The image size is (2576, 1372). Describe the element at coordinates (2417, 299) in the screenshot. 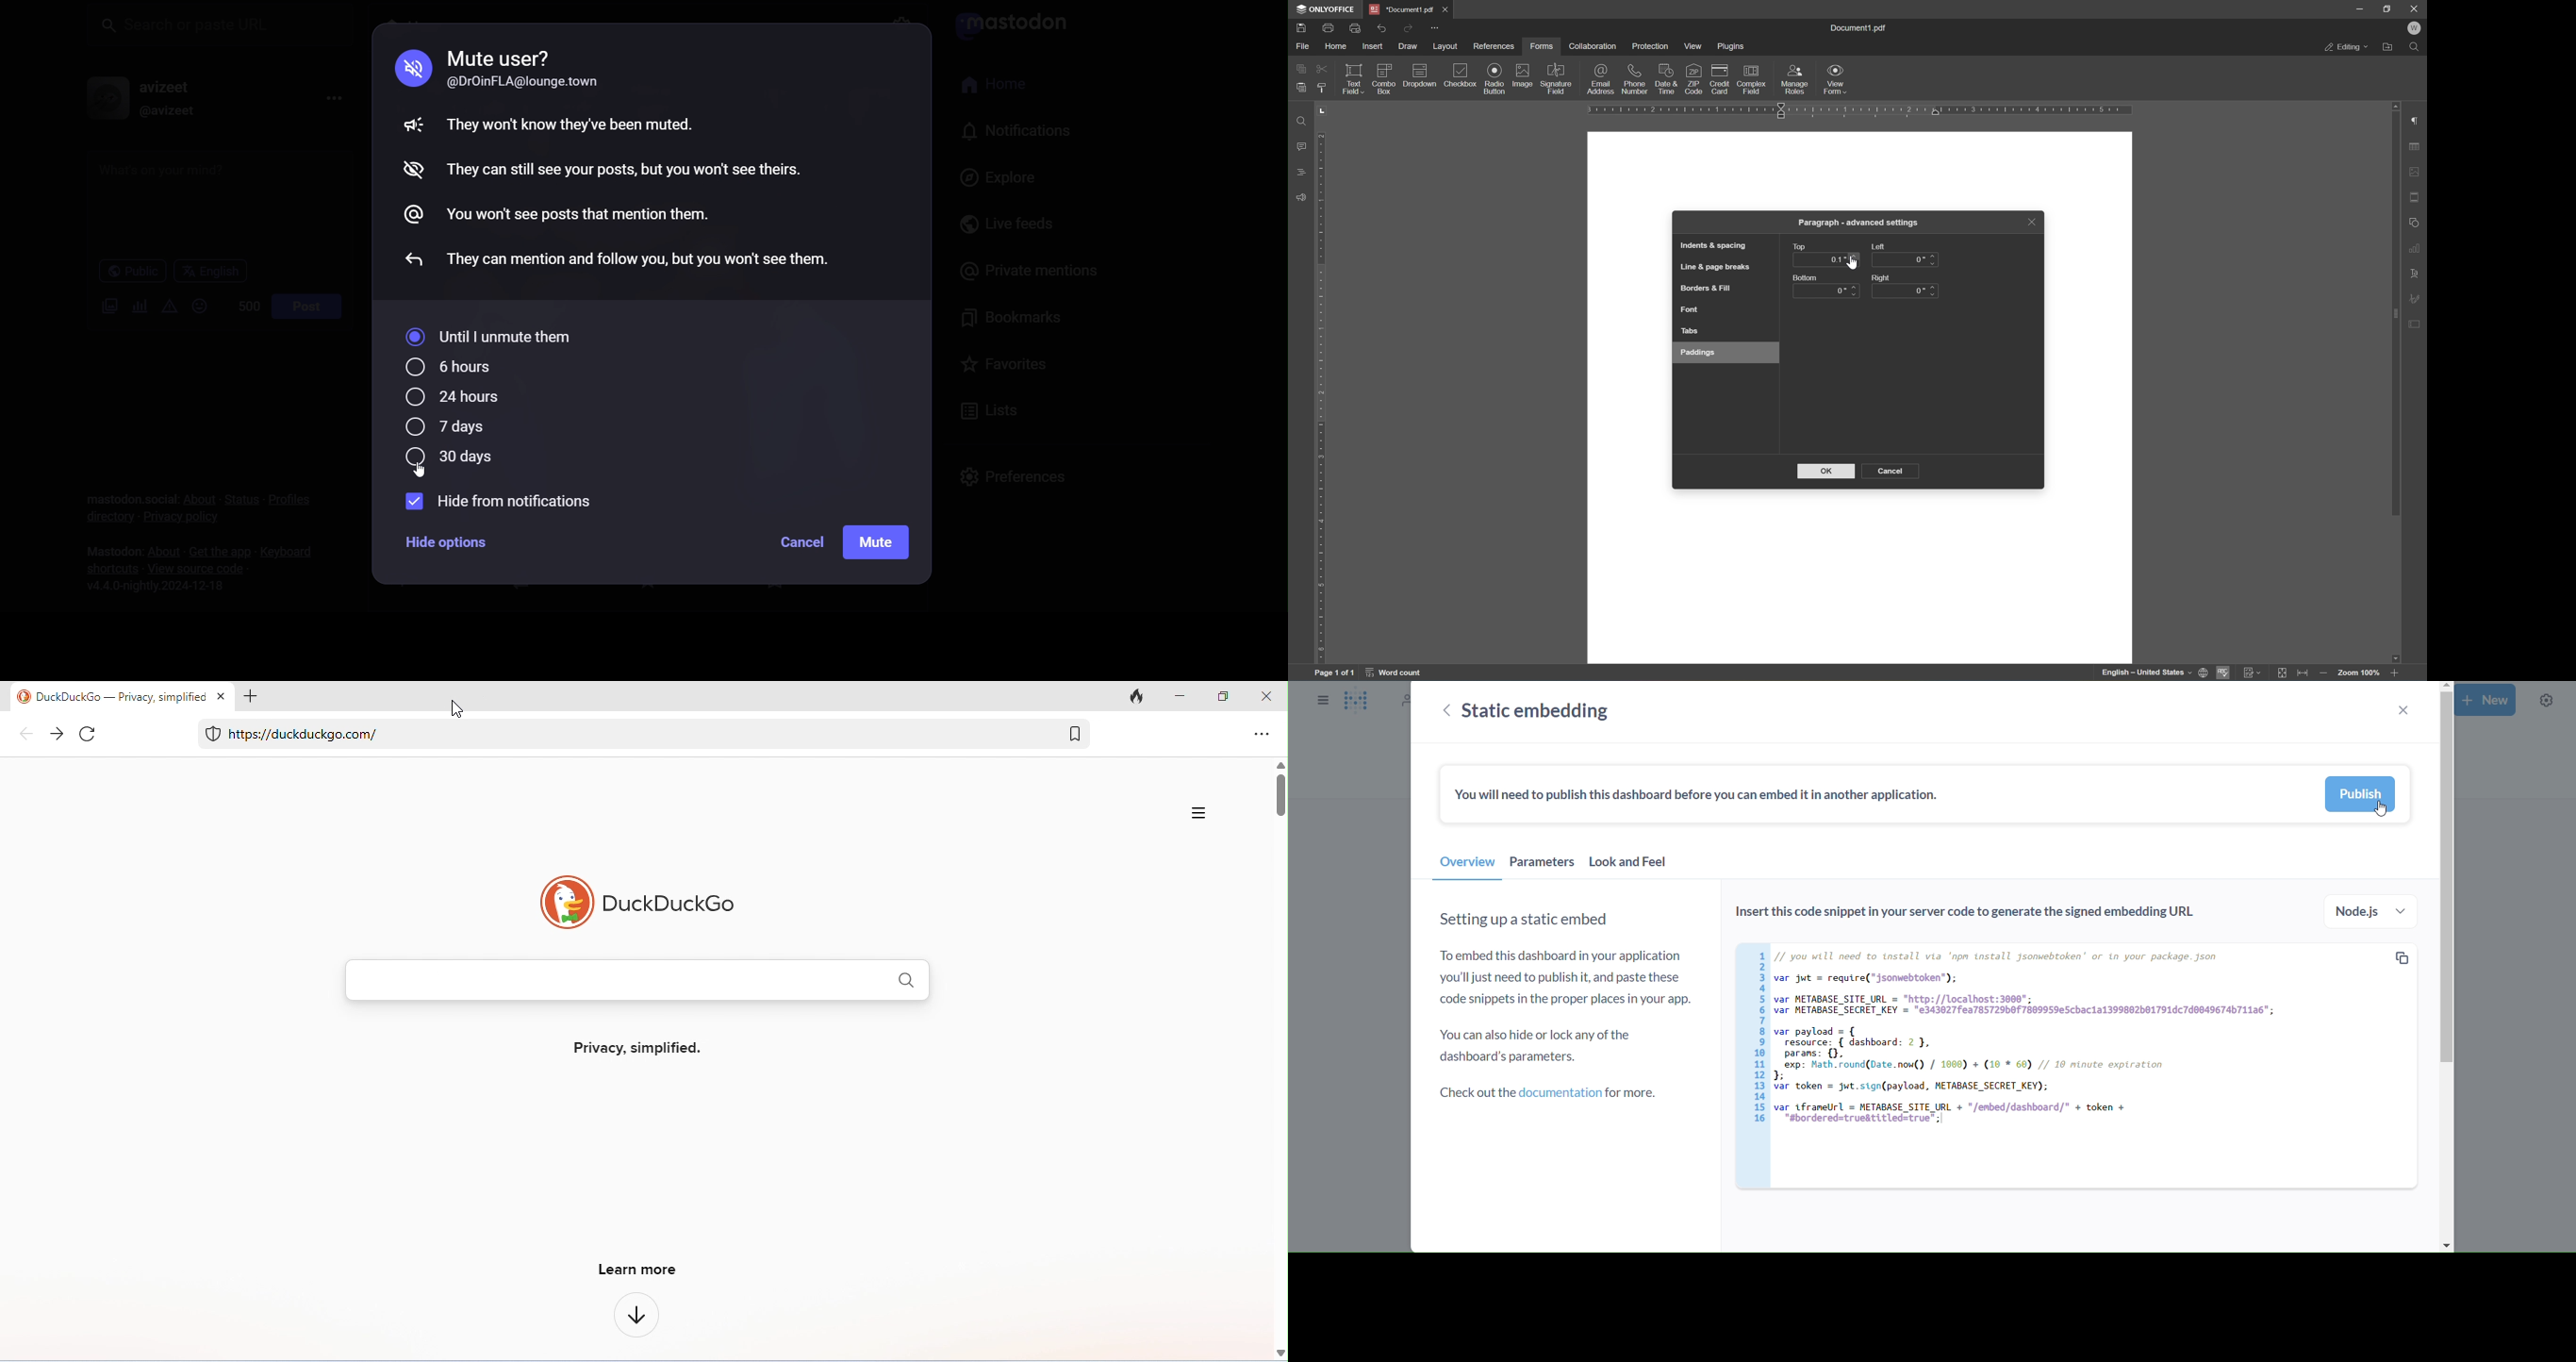

I see `signature settings` at that location.